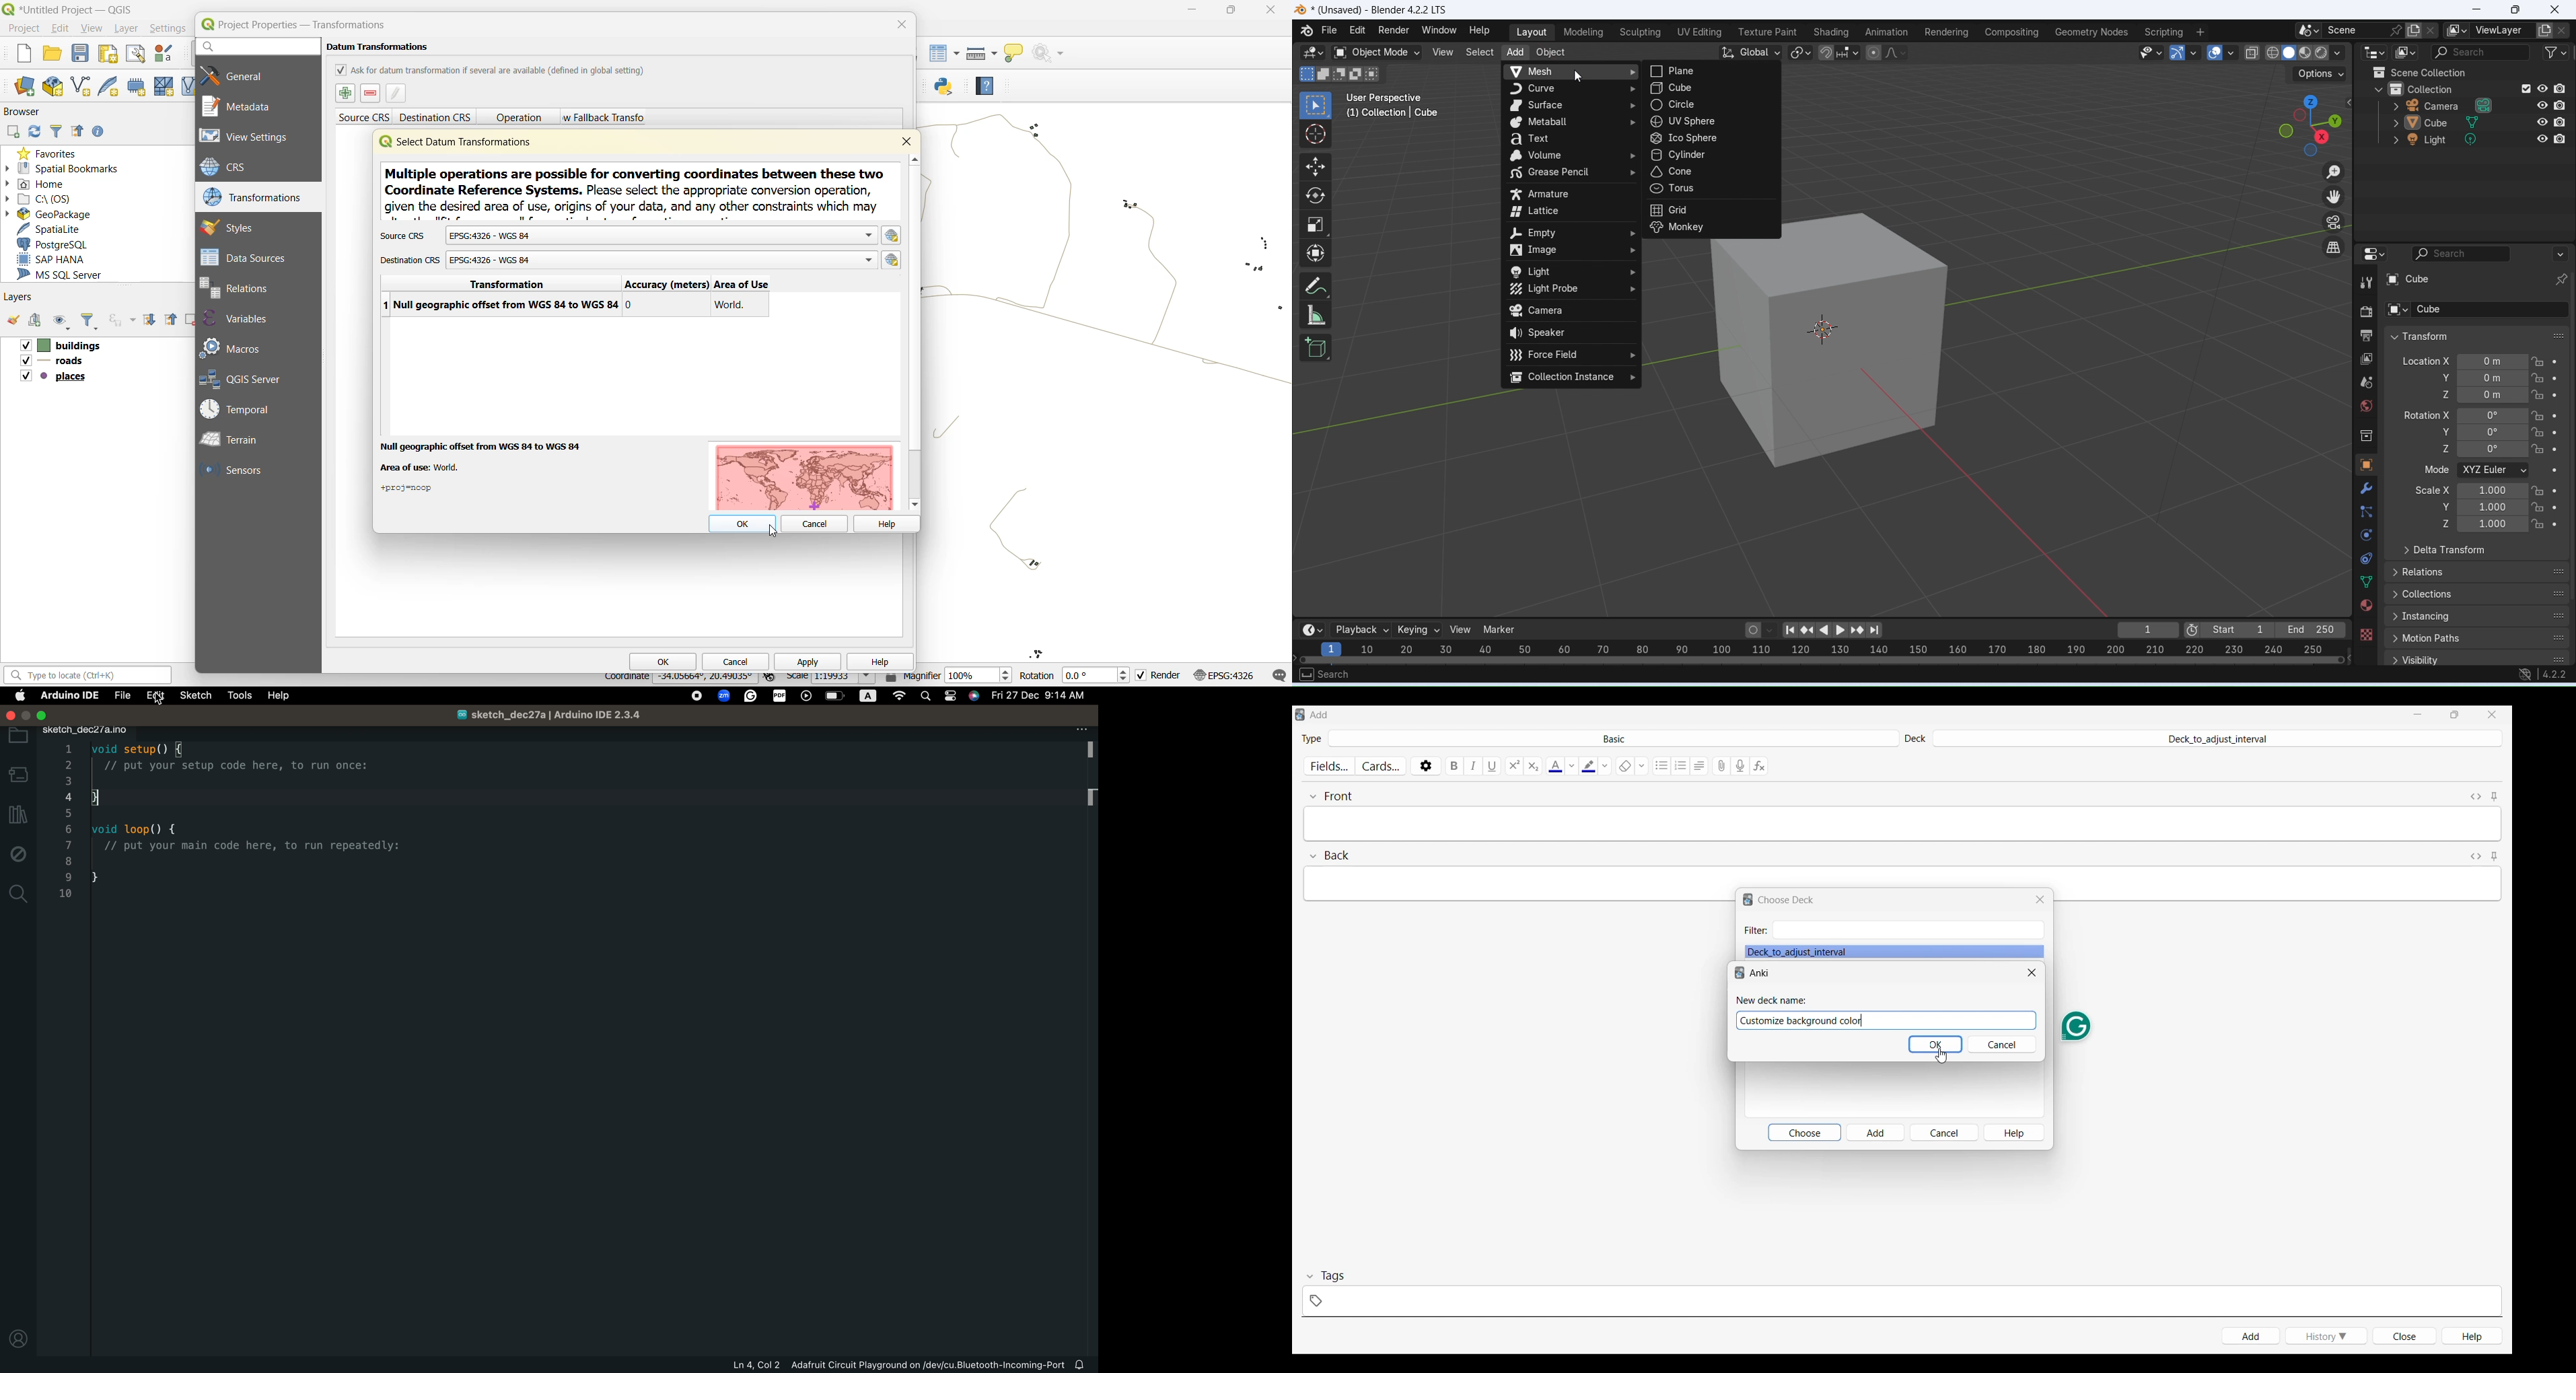 Image resolution: width=2576 pixels, height=1400 pixels. Describe the element at coordinates (1330, 856) in the screenshot. I see `Collapse Back field` at that location.